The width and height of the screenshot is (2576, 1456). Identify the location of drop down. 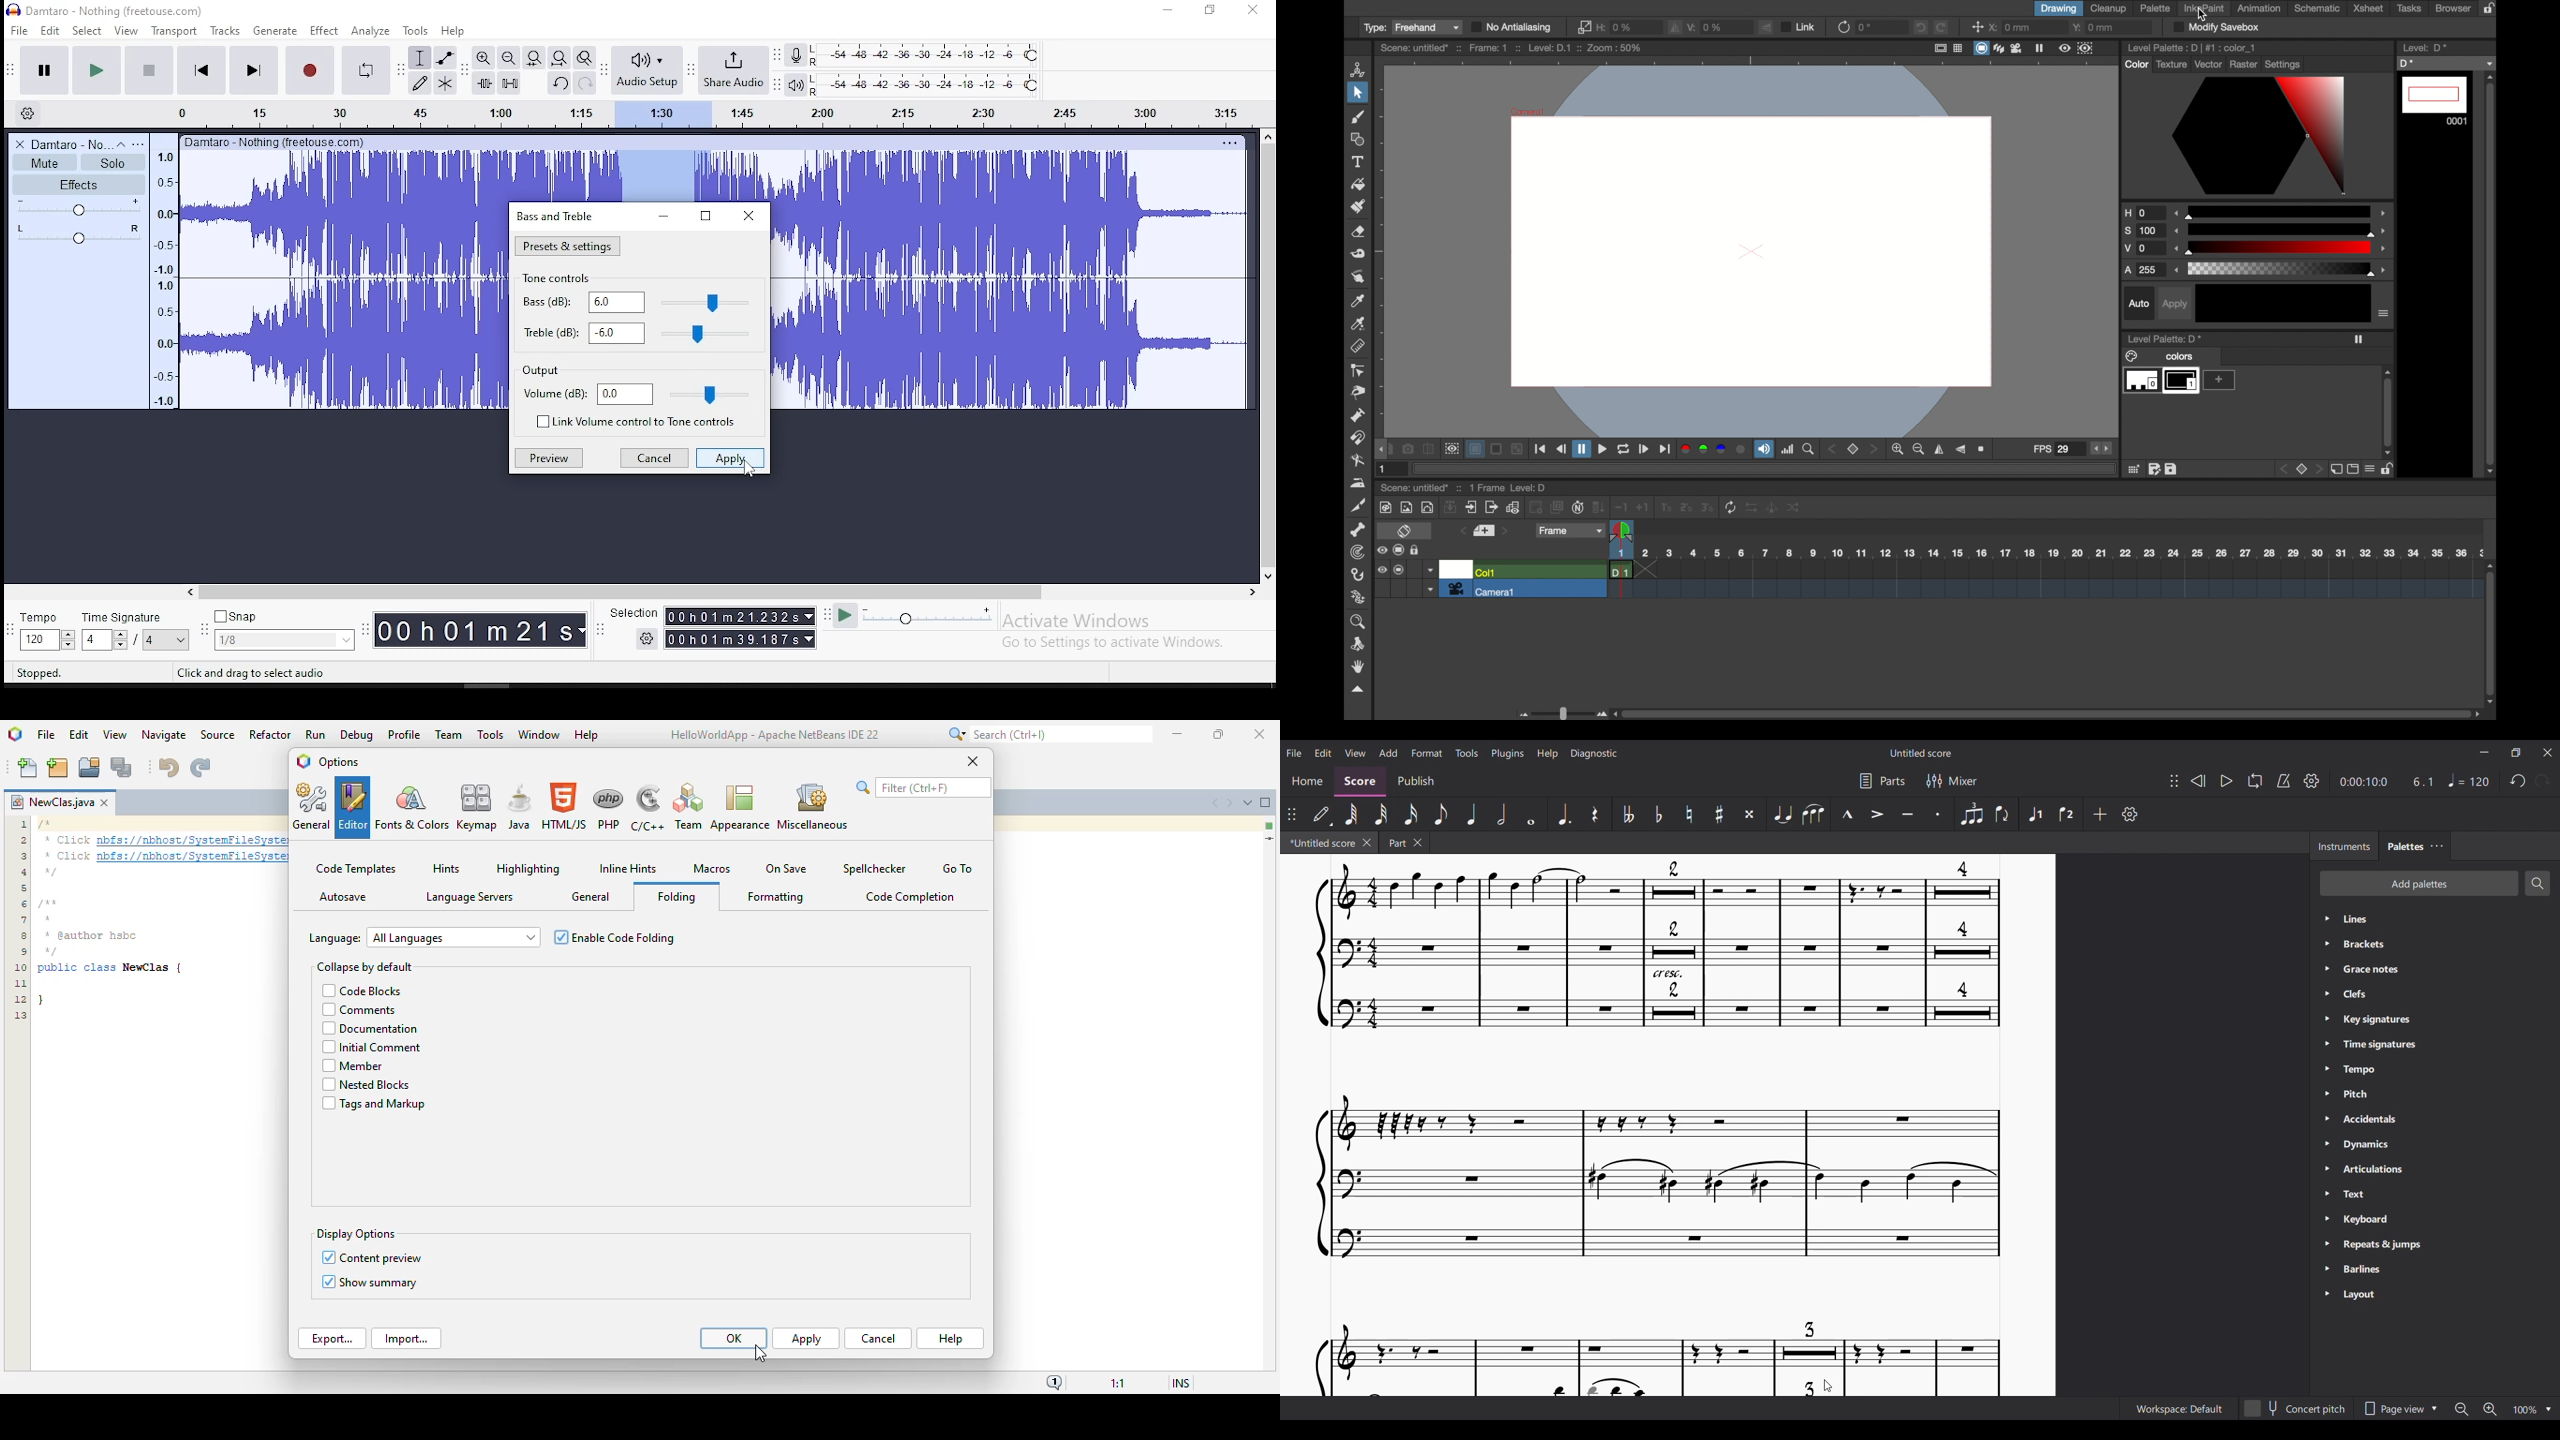
(119, 640).